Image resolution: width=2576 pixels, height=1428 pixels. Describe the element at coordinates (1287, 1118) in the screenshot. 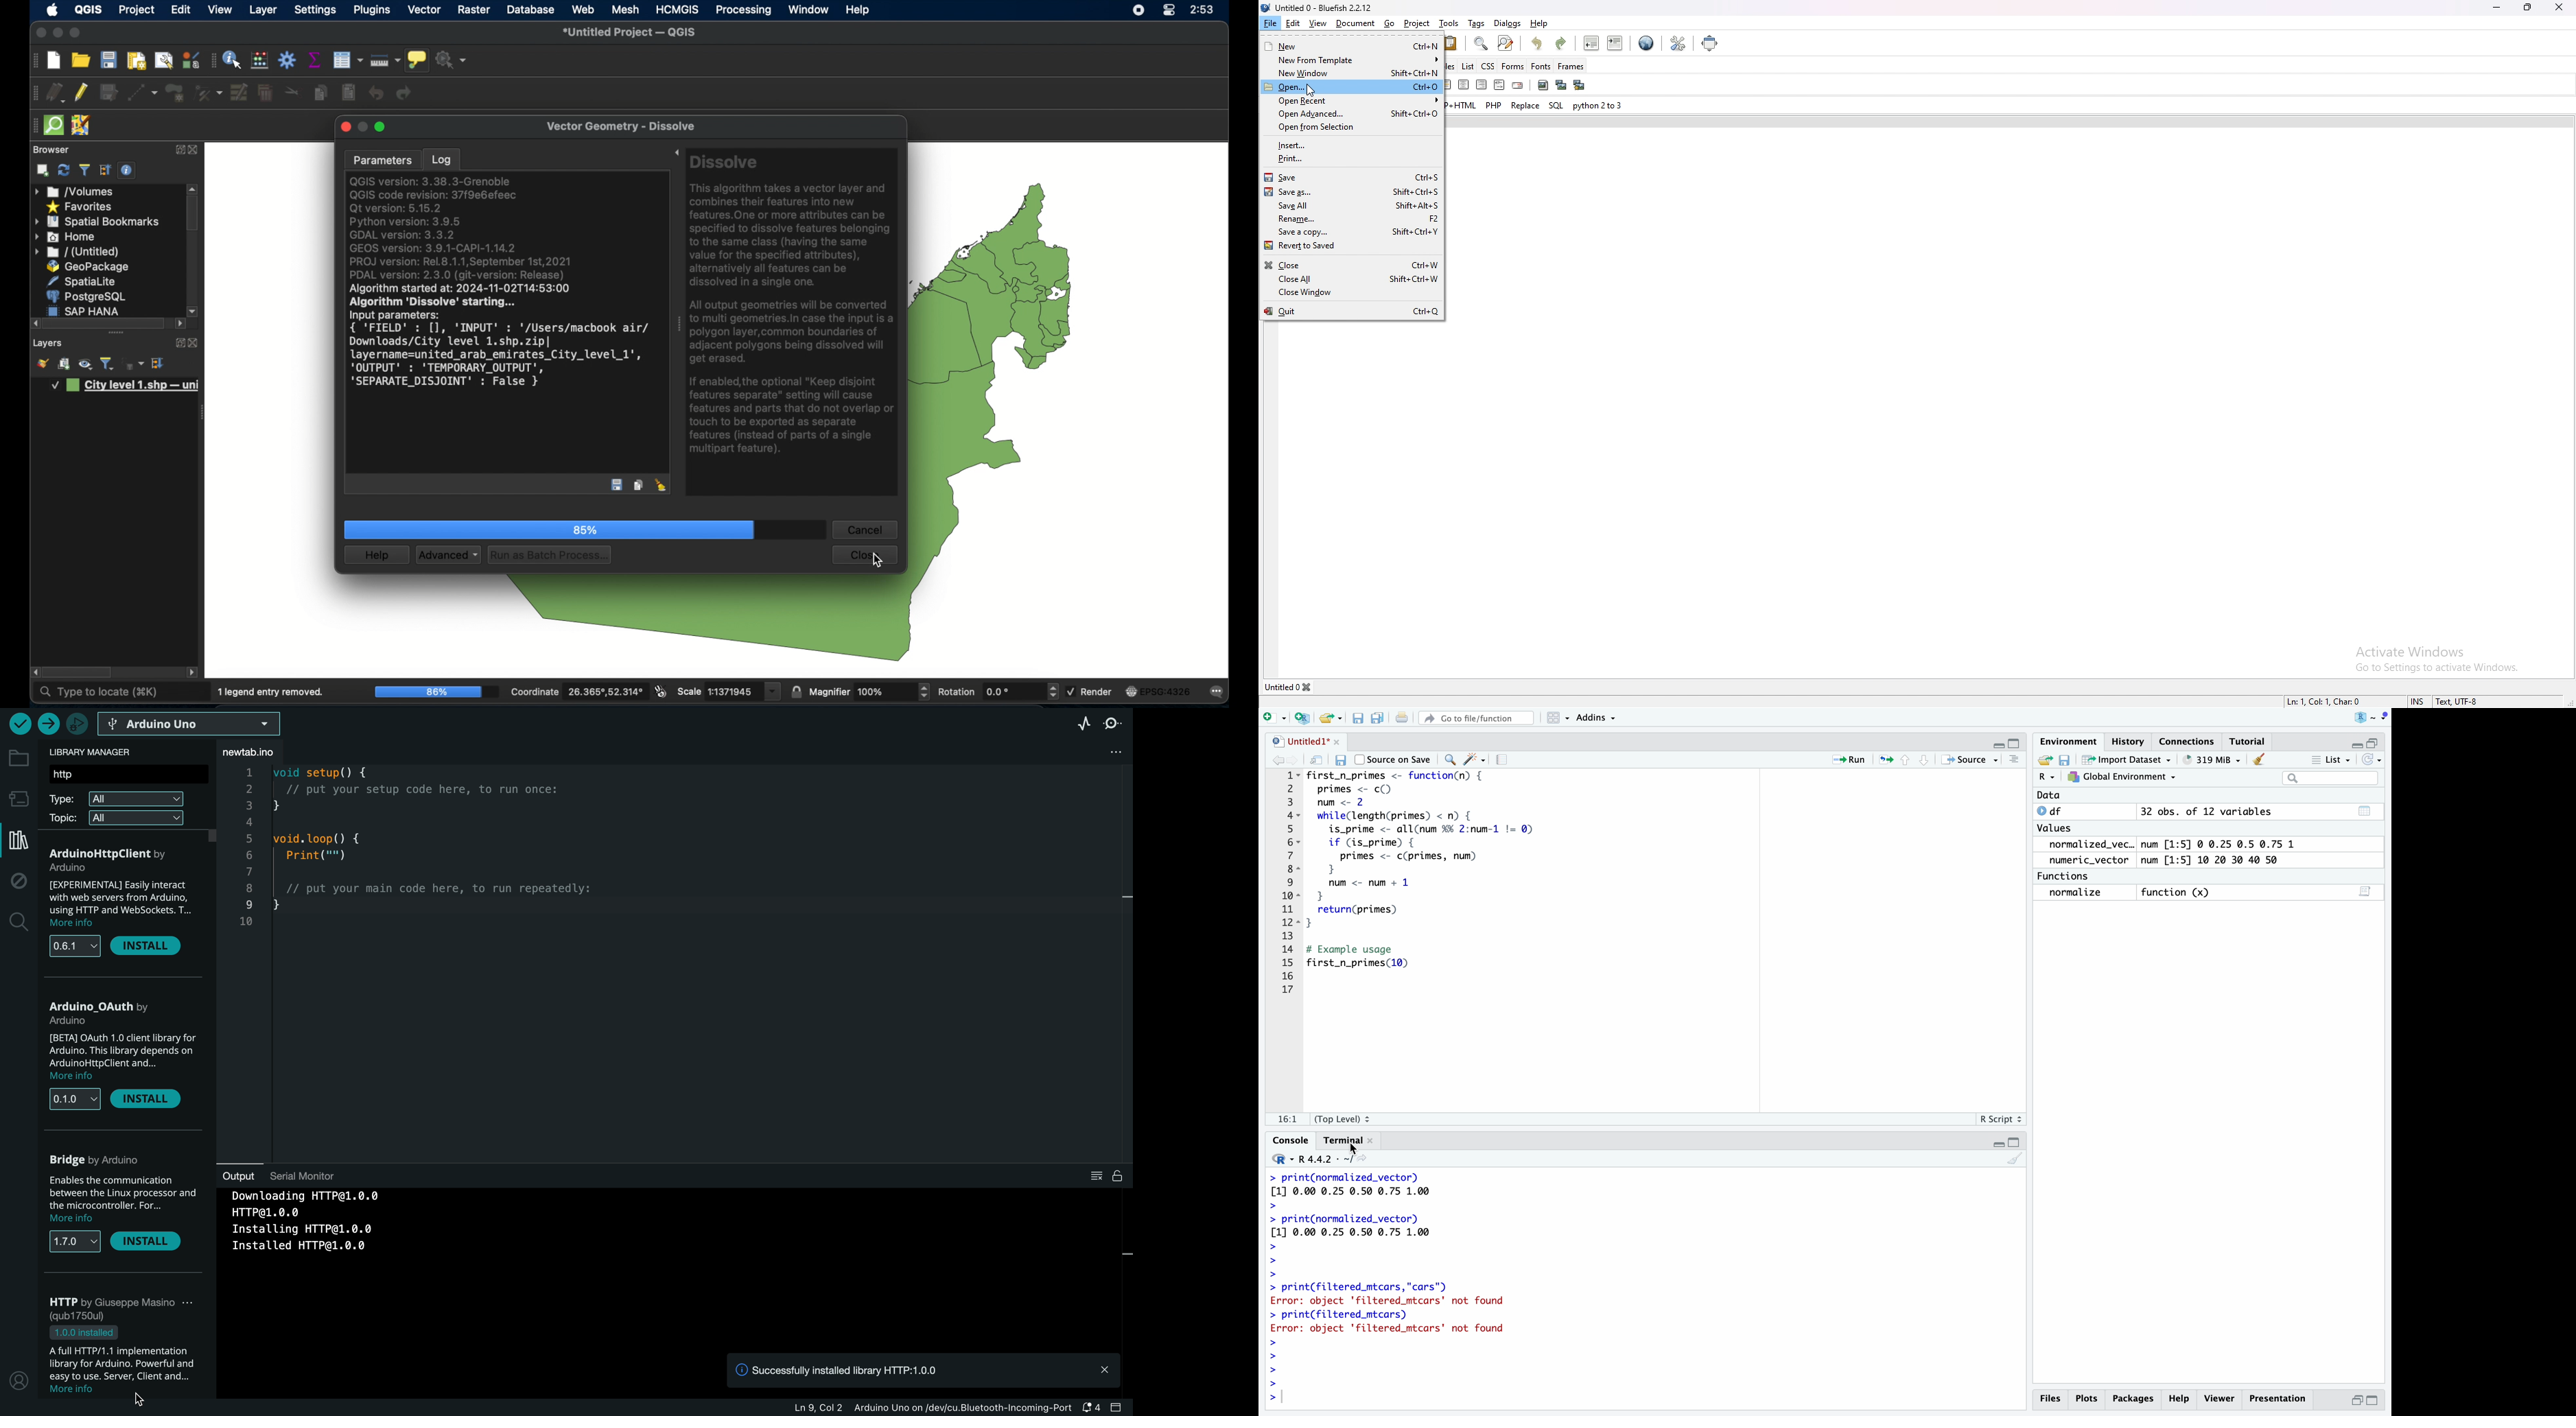

I see `fe!` at that location.